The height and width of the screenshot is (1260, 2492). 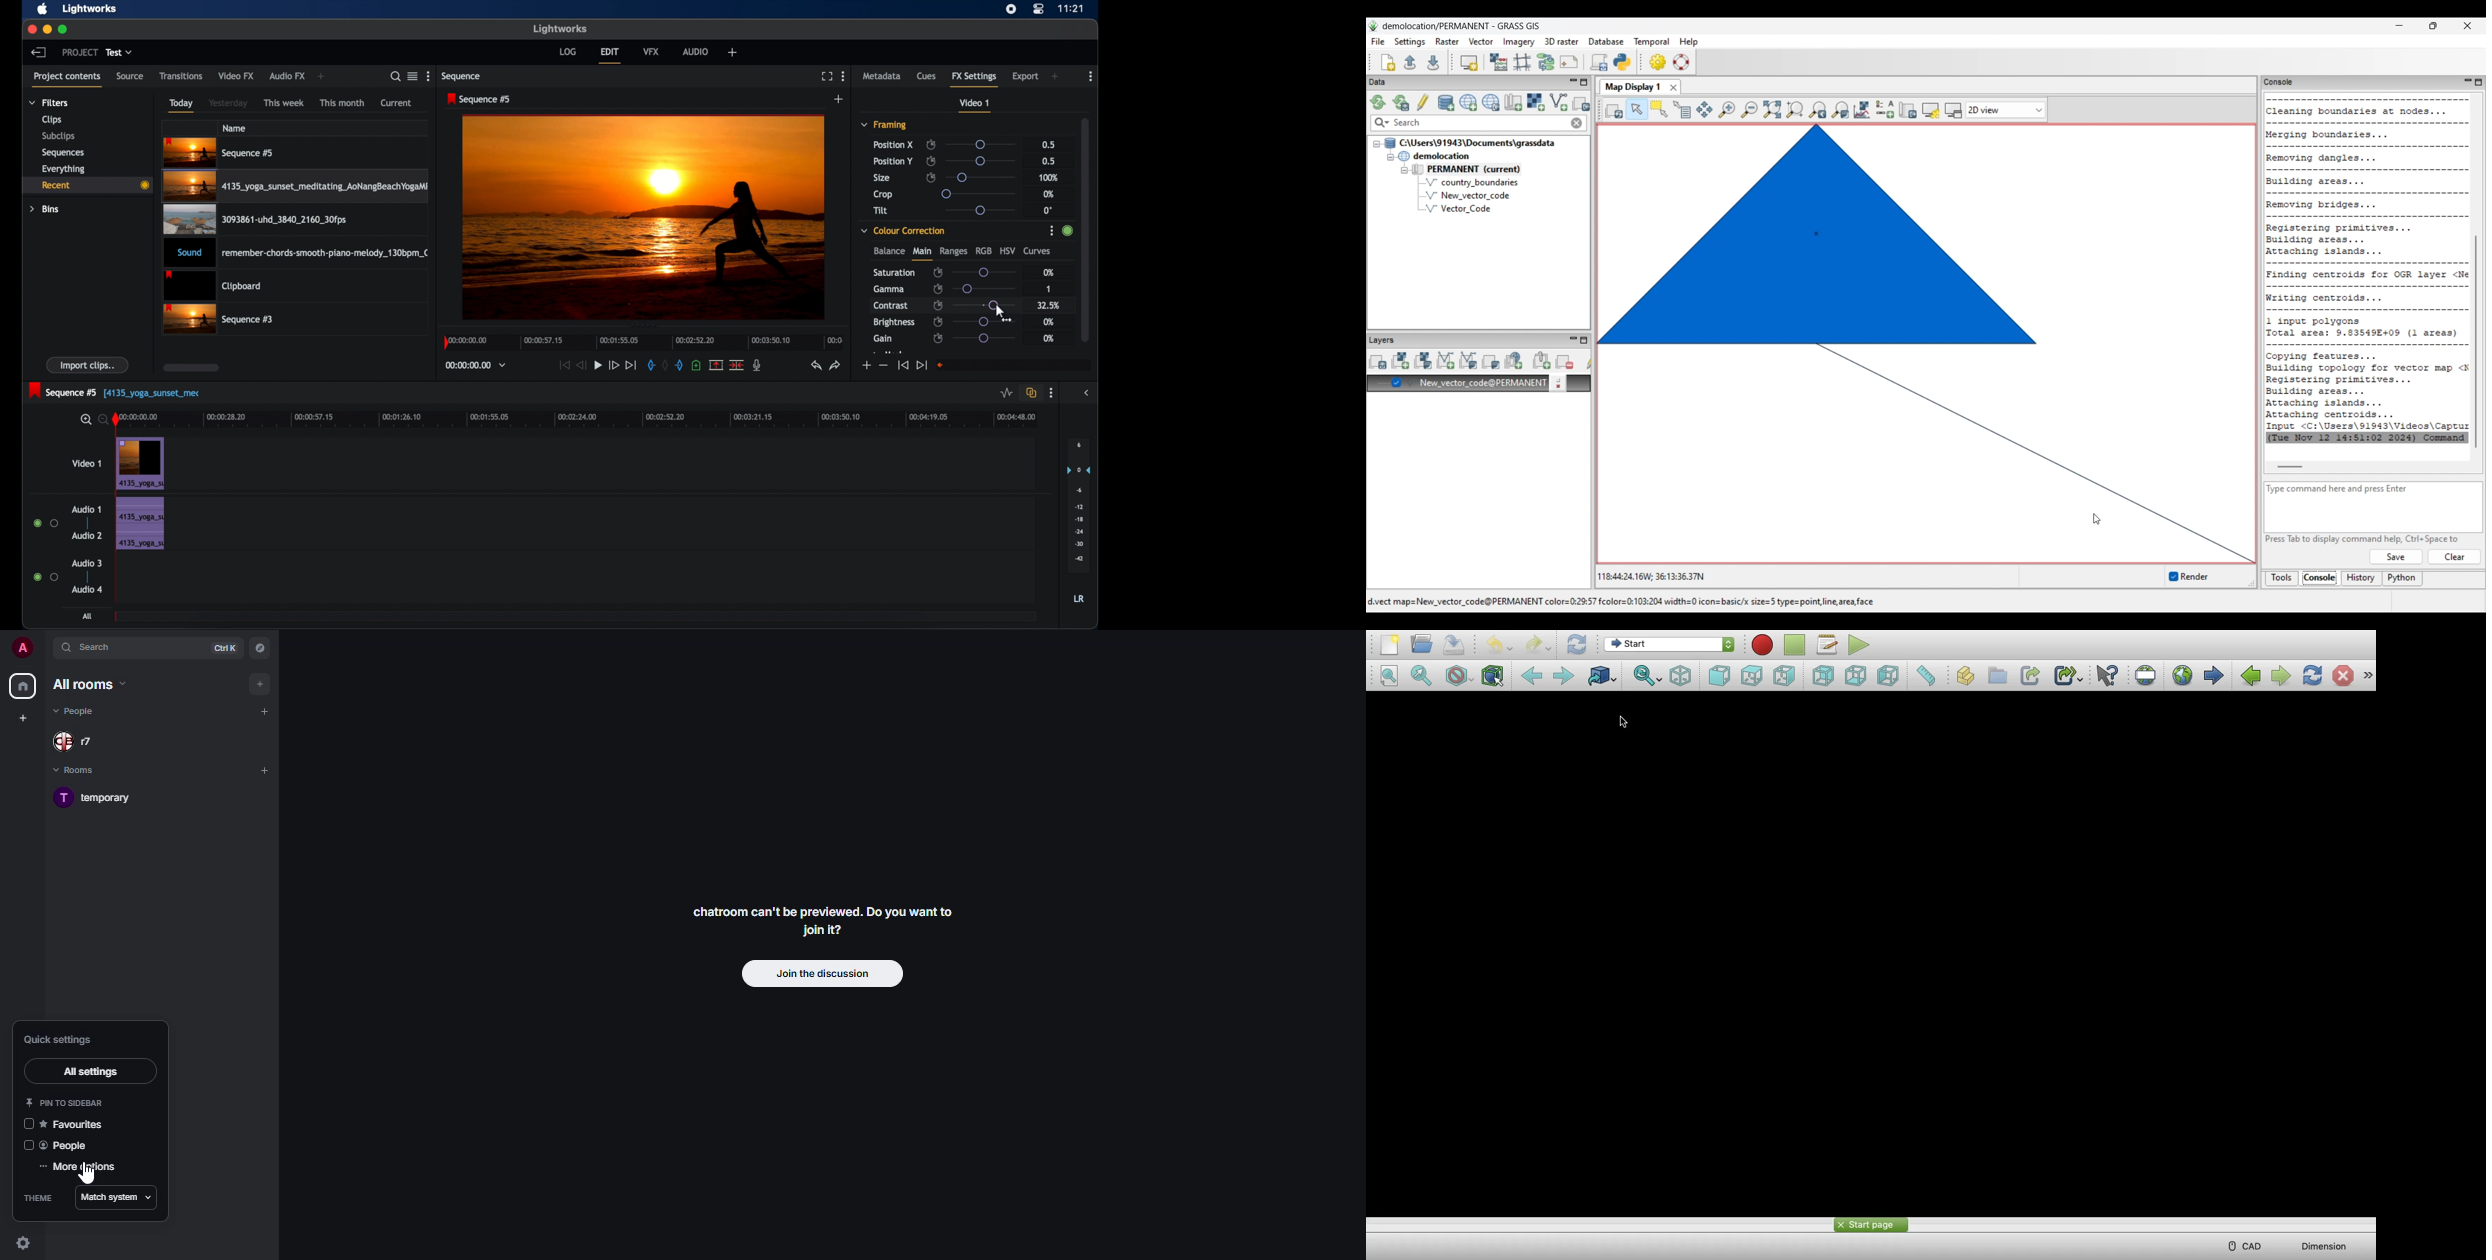 I want to click on timeline, so click(x=644, y=341).